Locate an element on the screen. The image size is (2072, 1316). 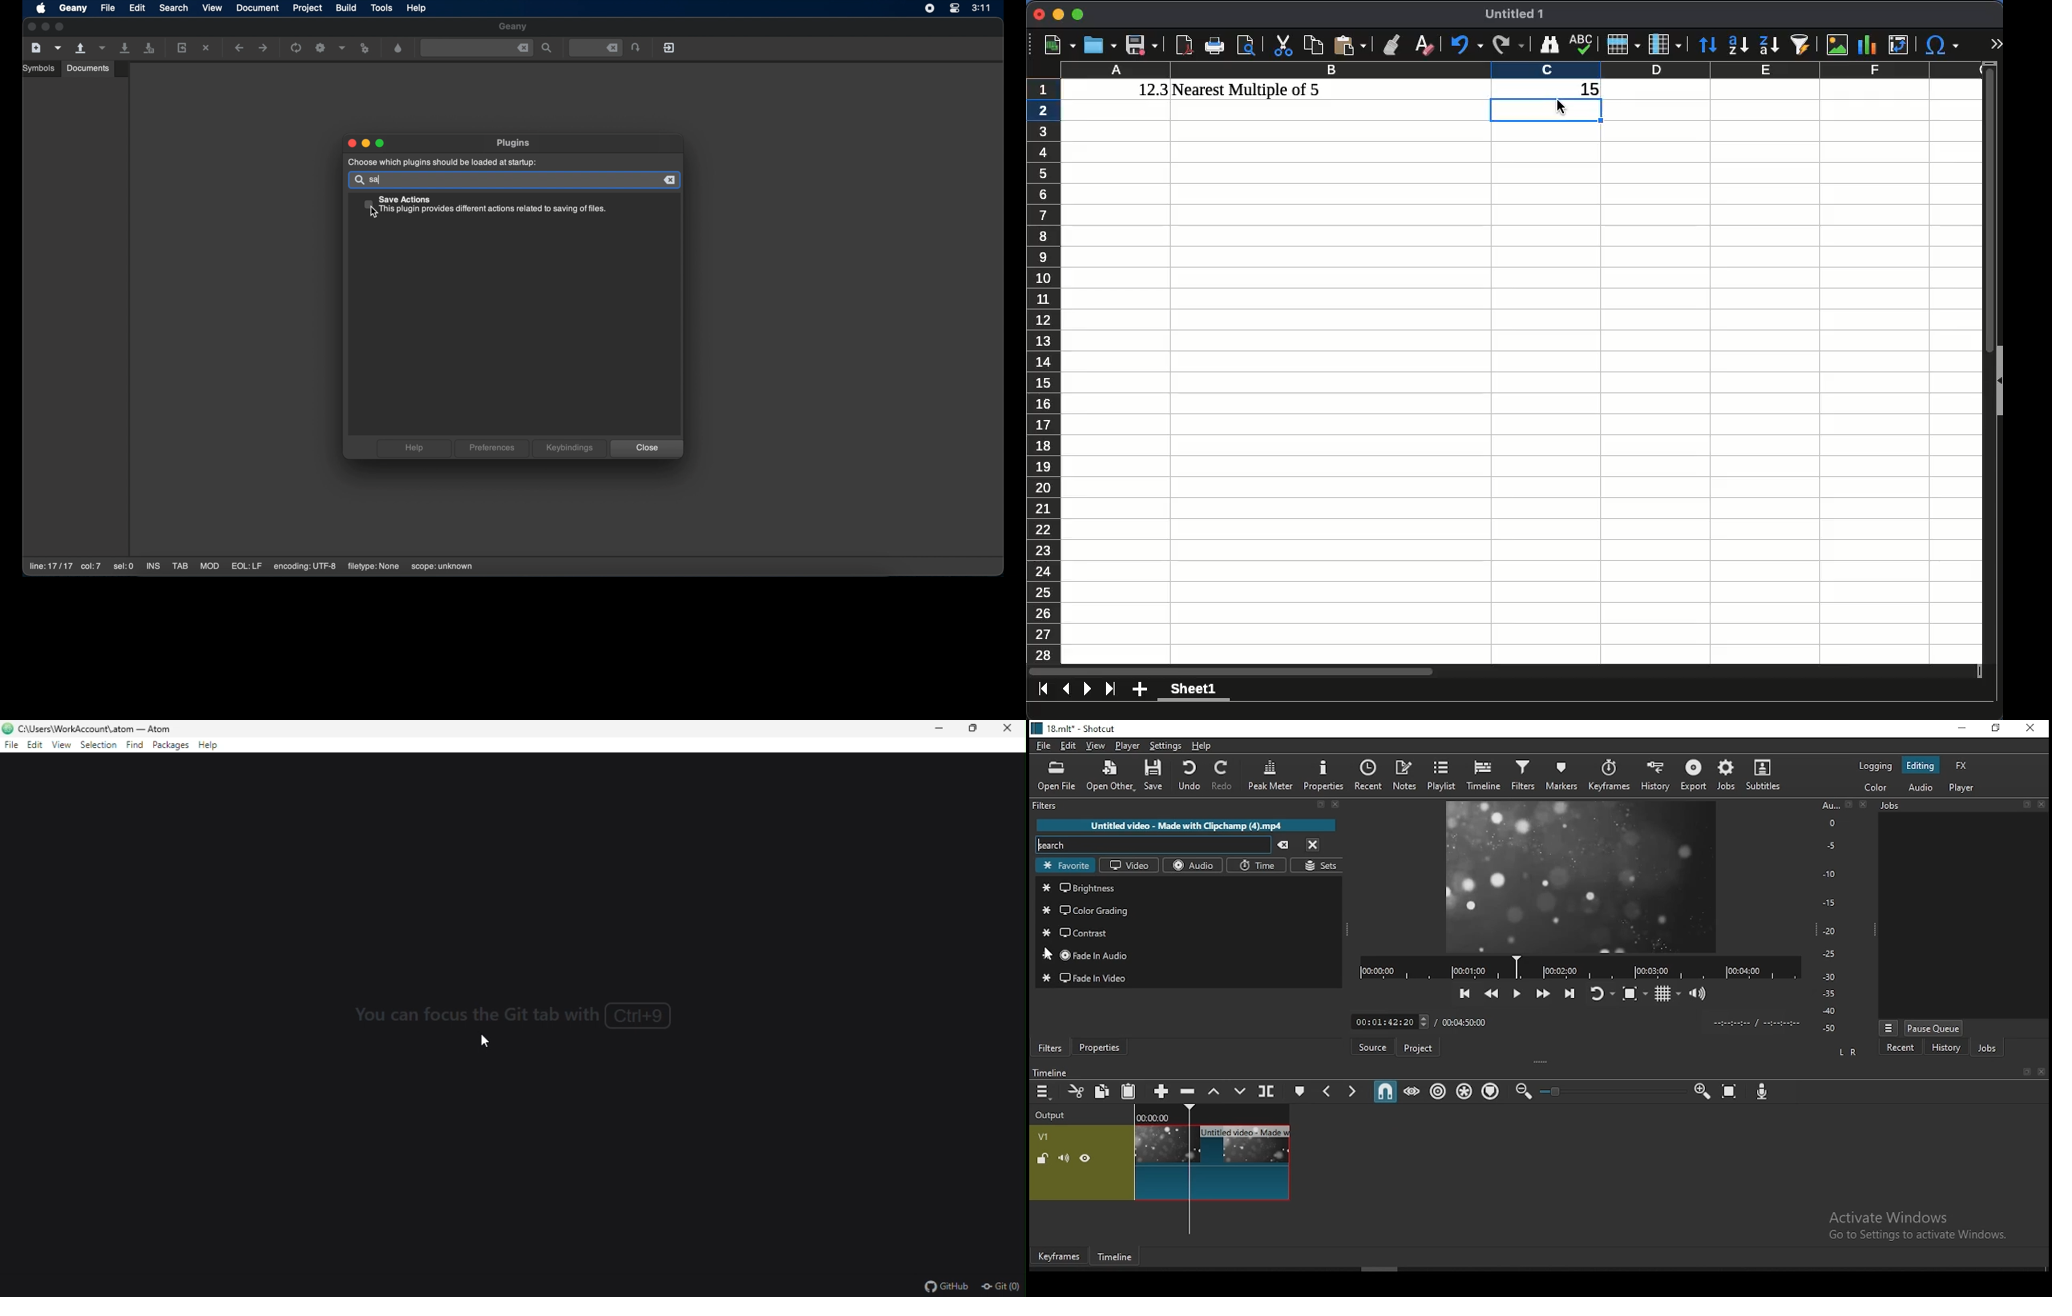
play/pause is located at coordinates (1518, 994).